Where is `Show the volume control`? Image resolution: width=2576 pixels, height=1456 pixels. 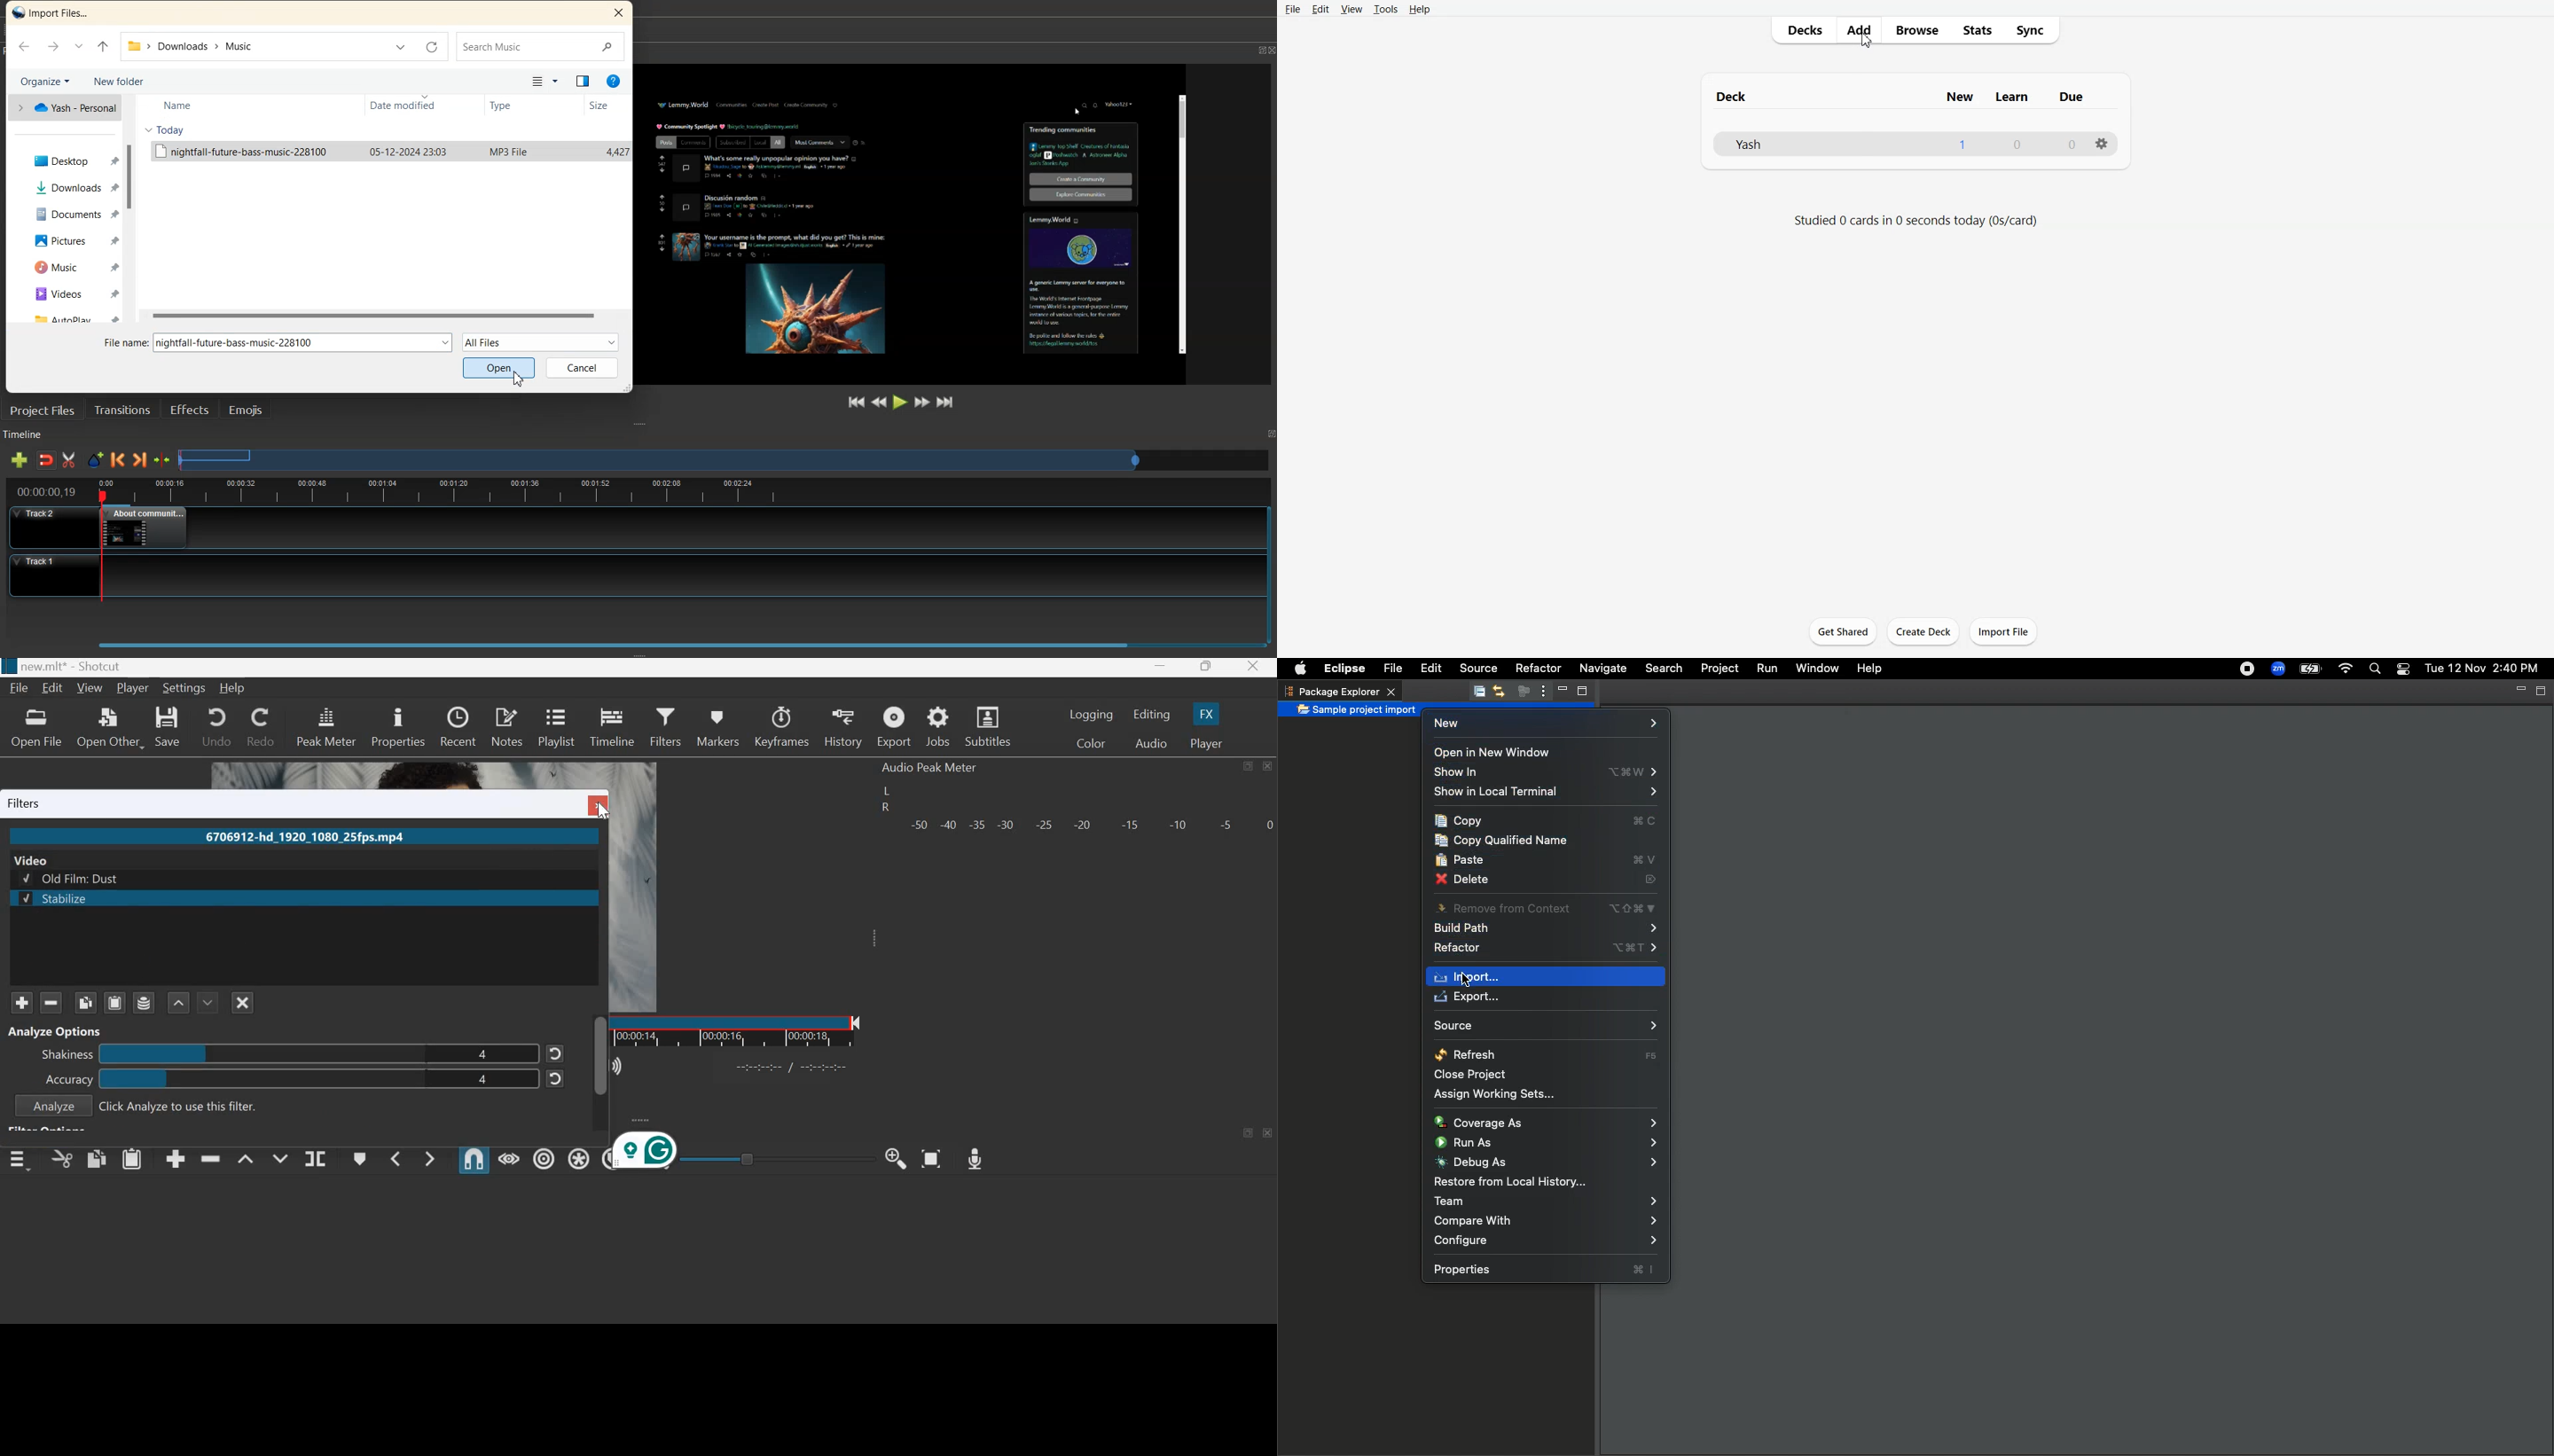
Show the volume control is located at coordinates (610, 1067).